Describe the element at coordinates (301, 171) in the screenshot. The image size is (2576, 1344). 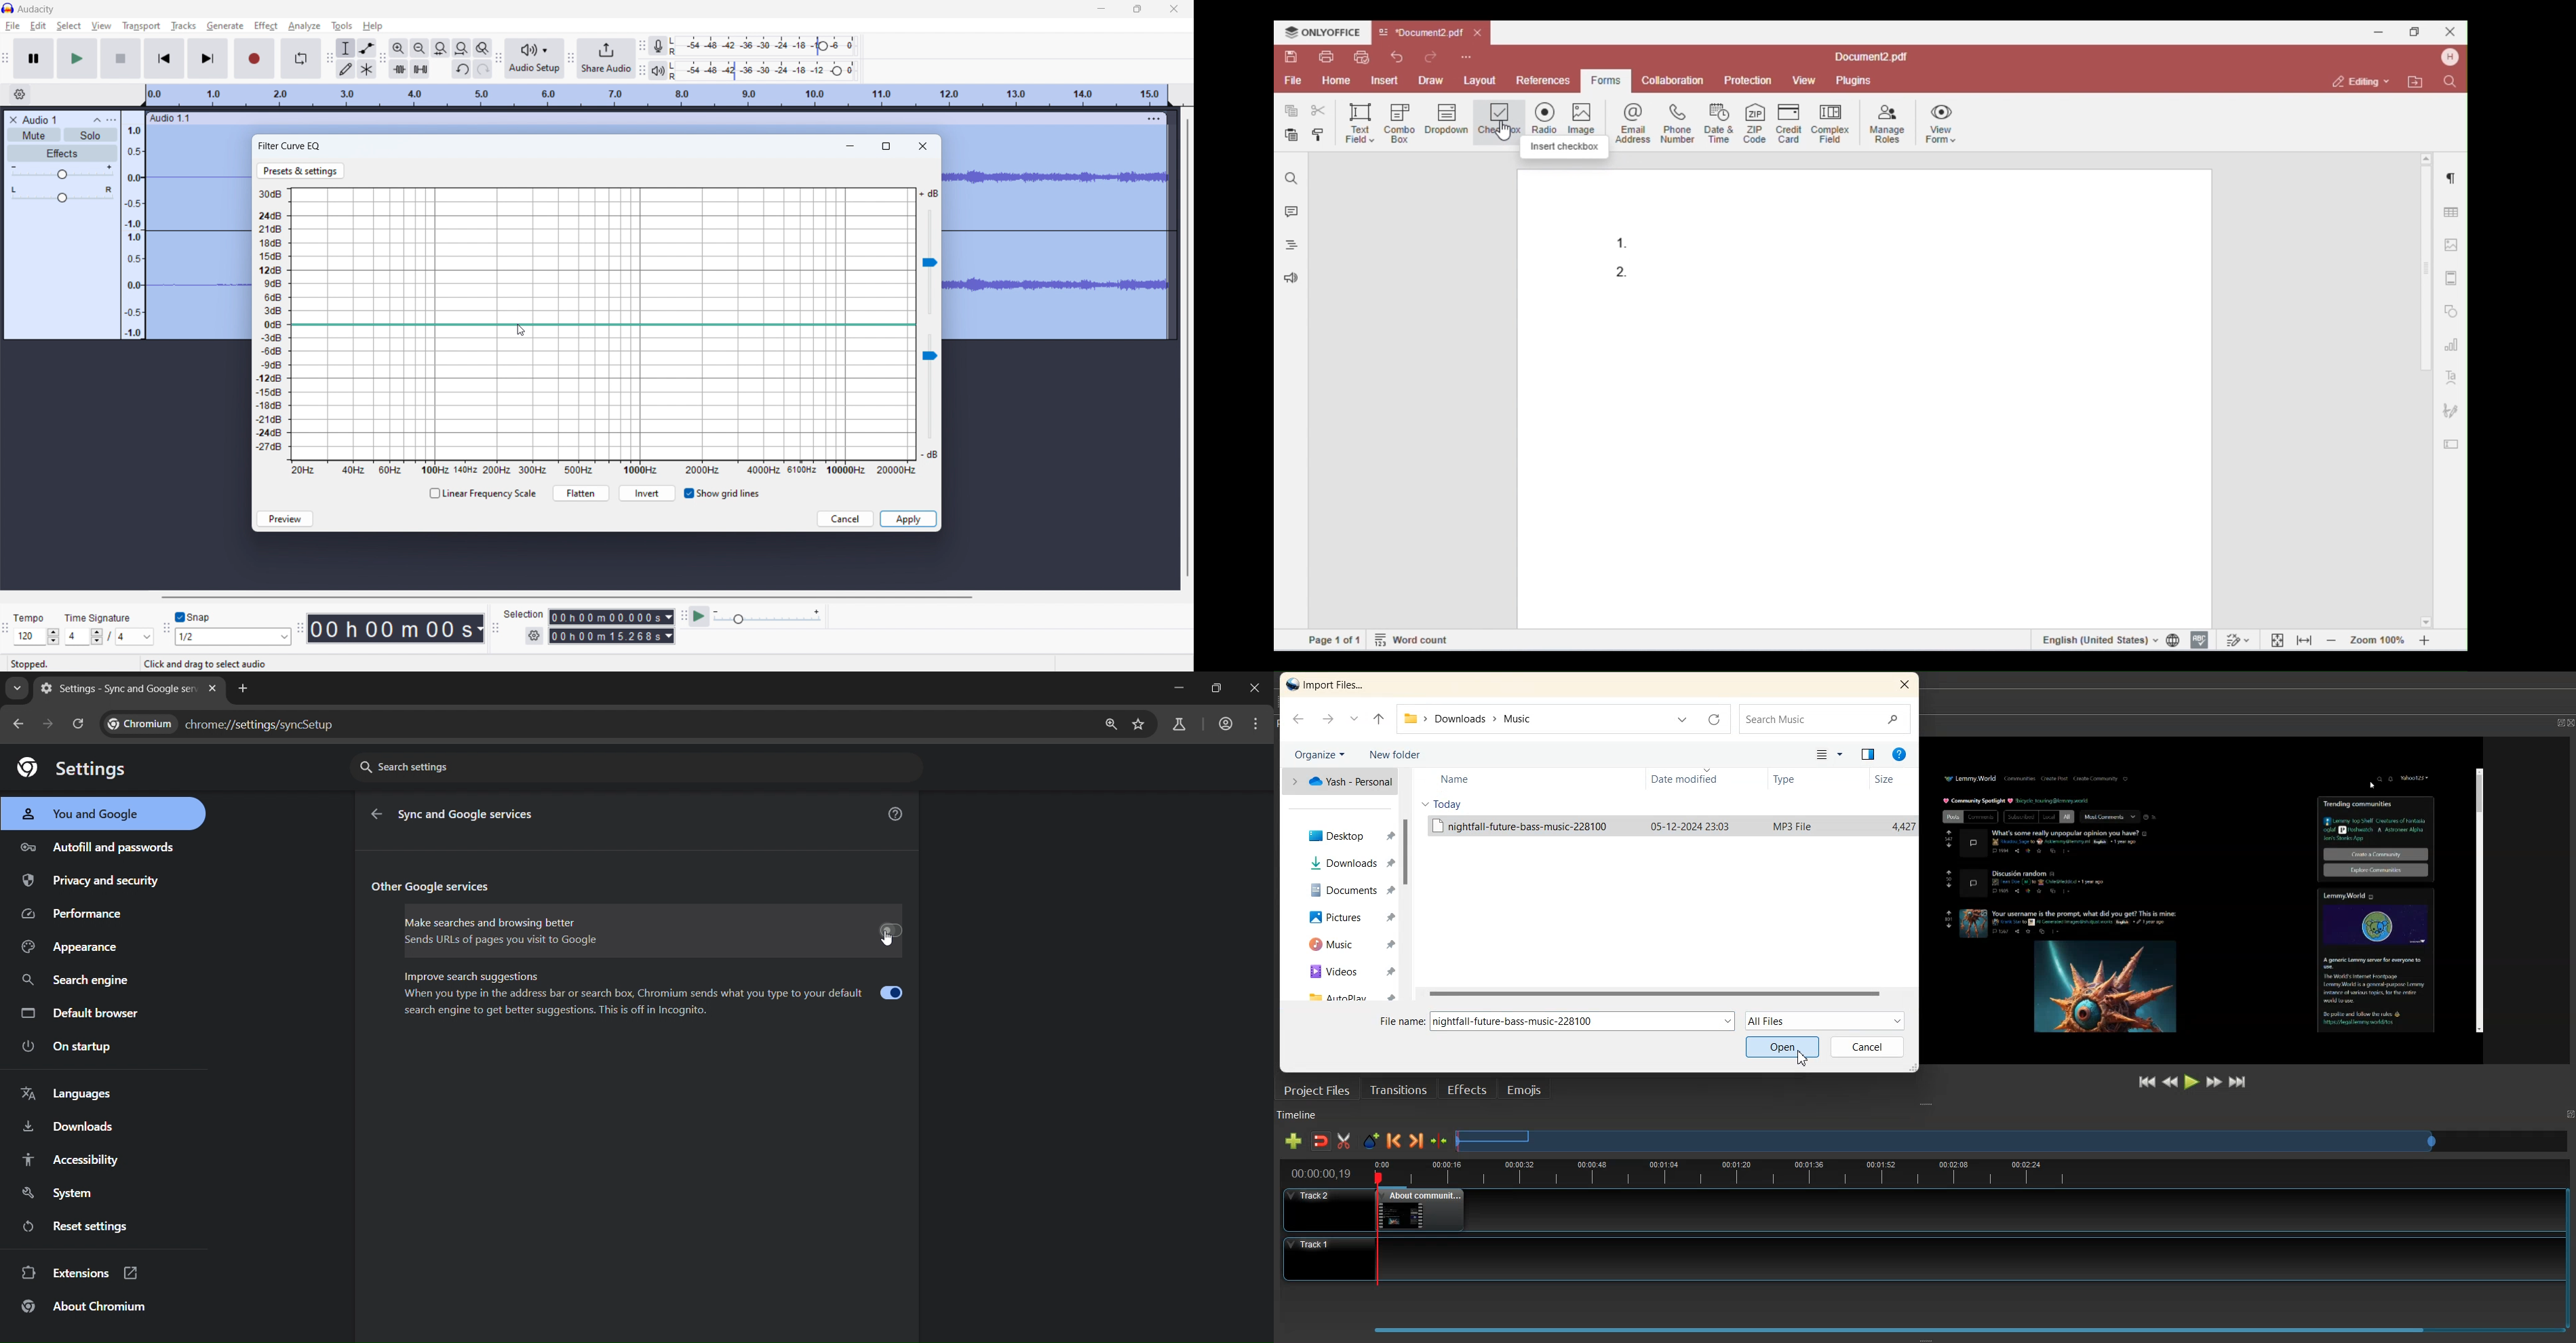
I see `presets & settings` at that location.